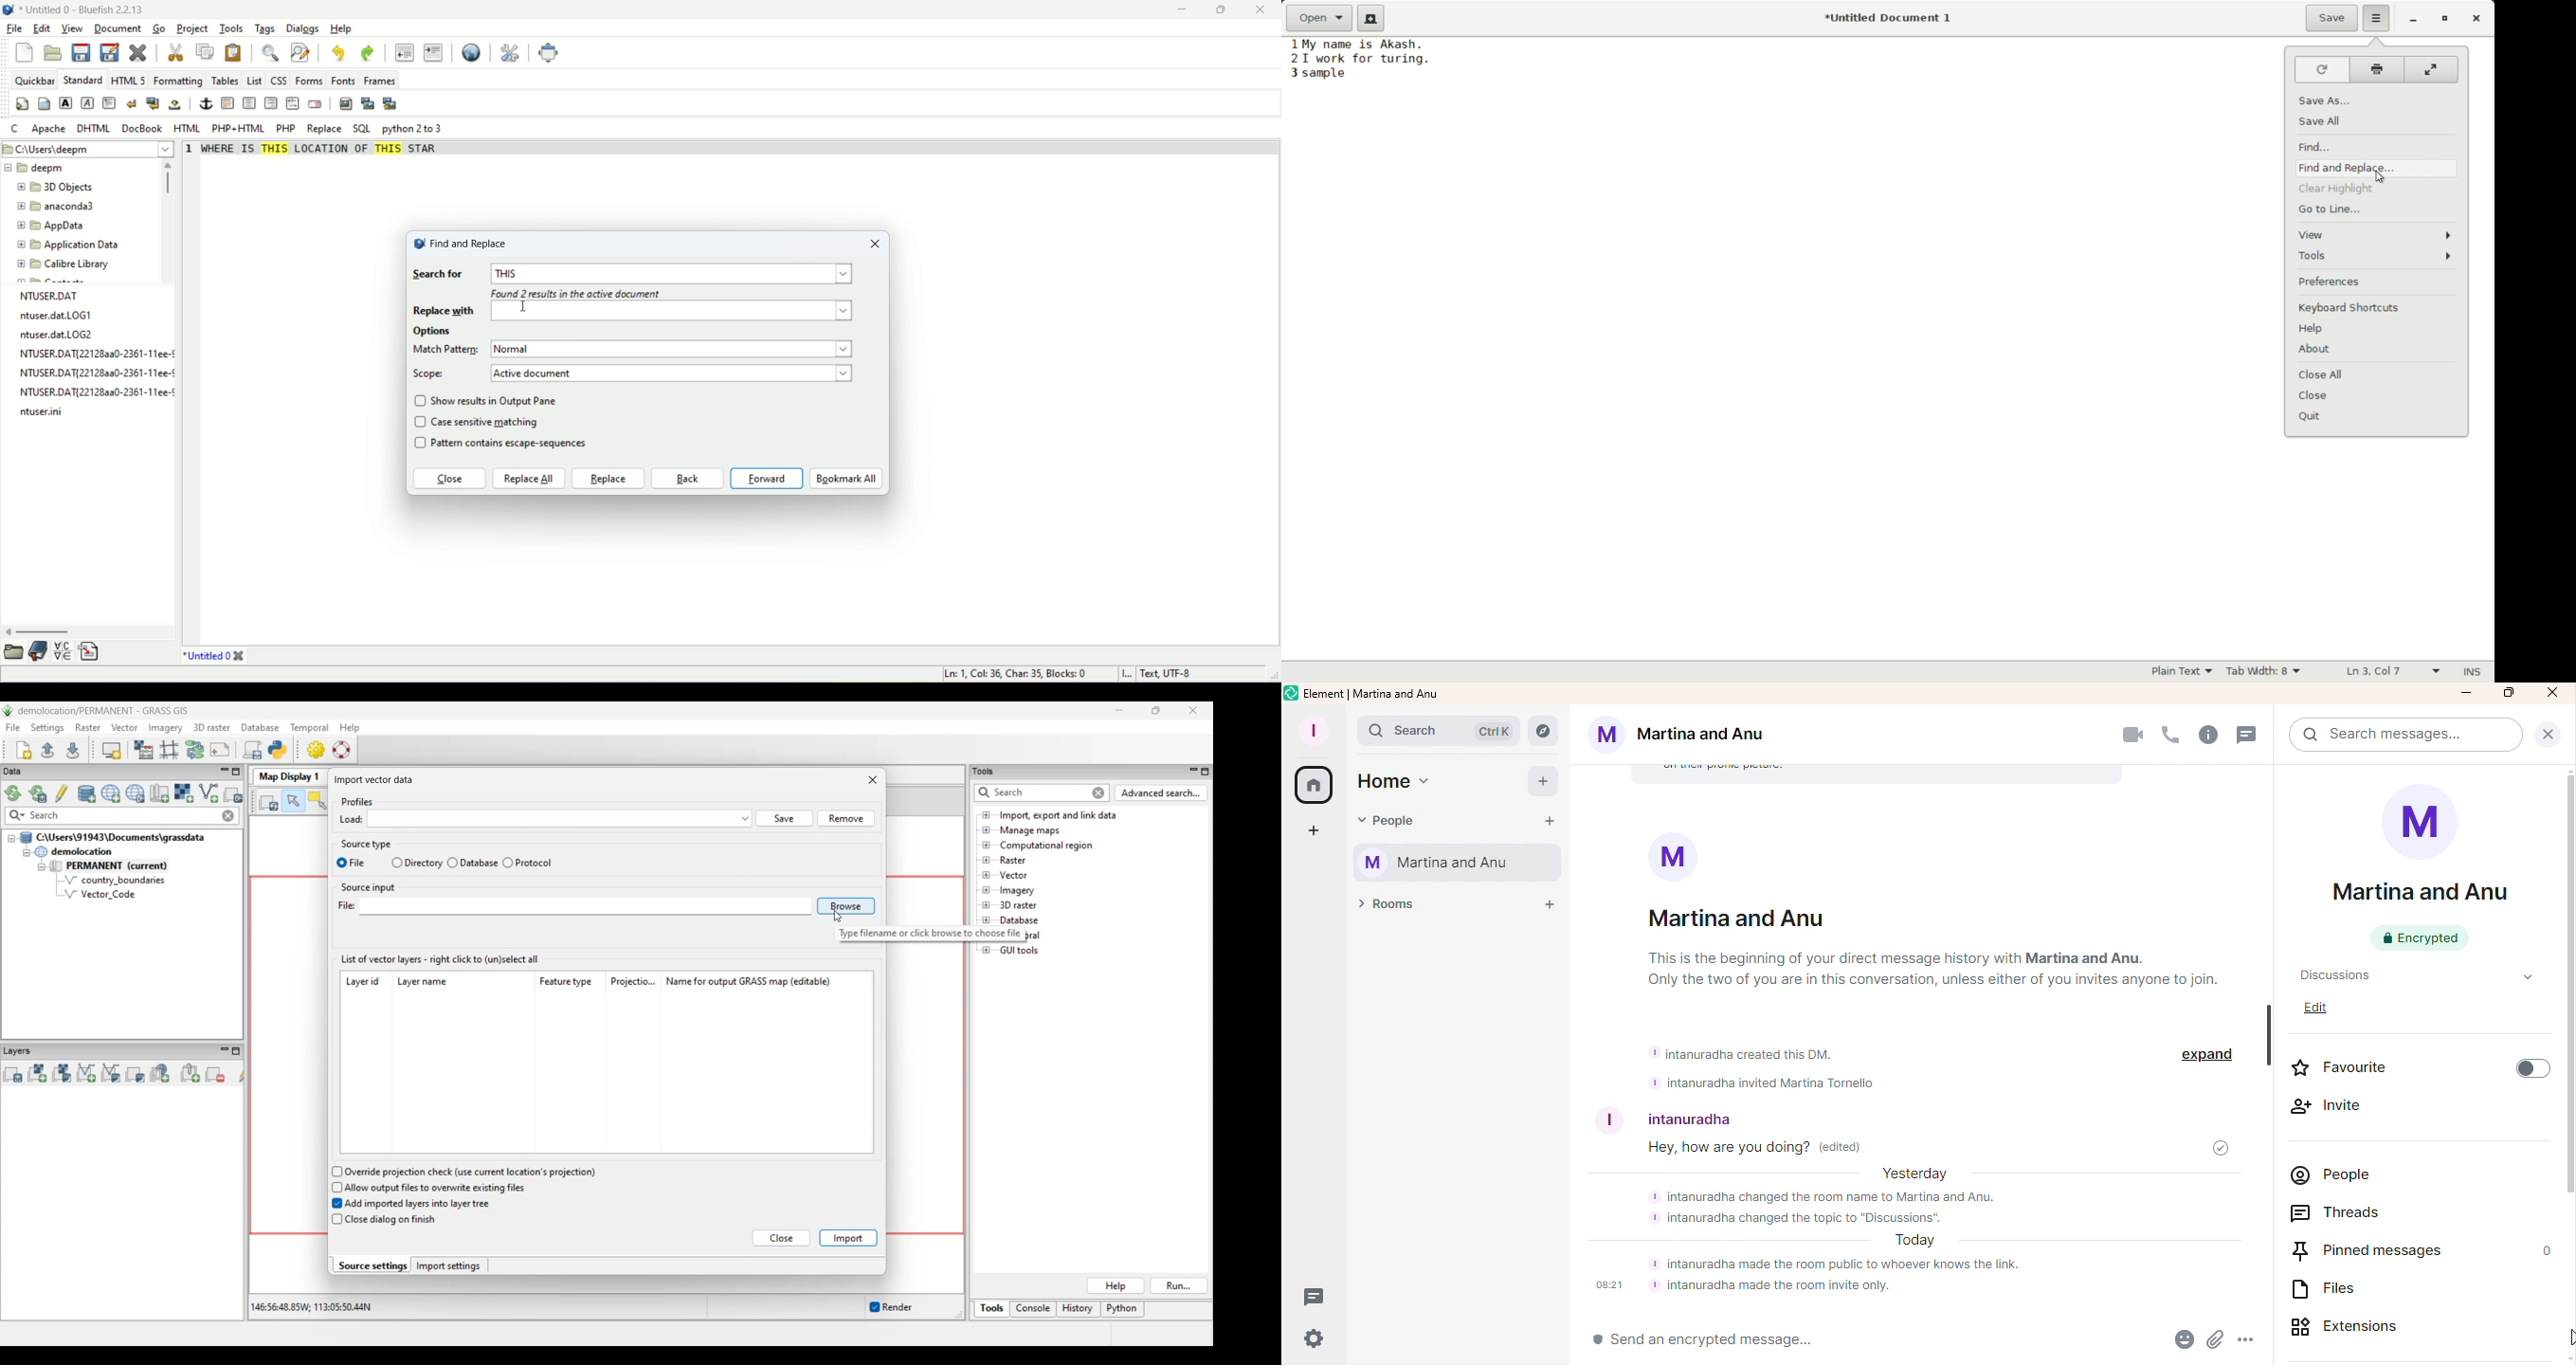  I want to click on email, so click(315, 104).